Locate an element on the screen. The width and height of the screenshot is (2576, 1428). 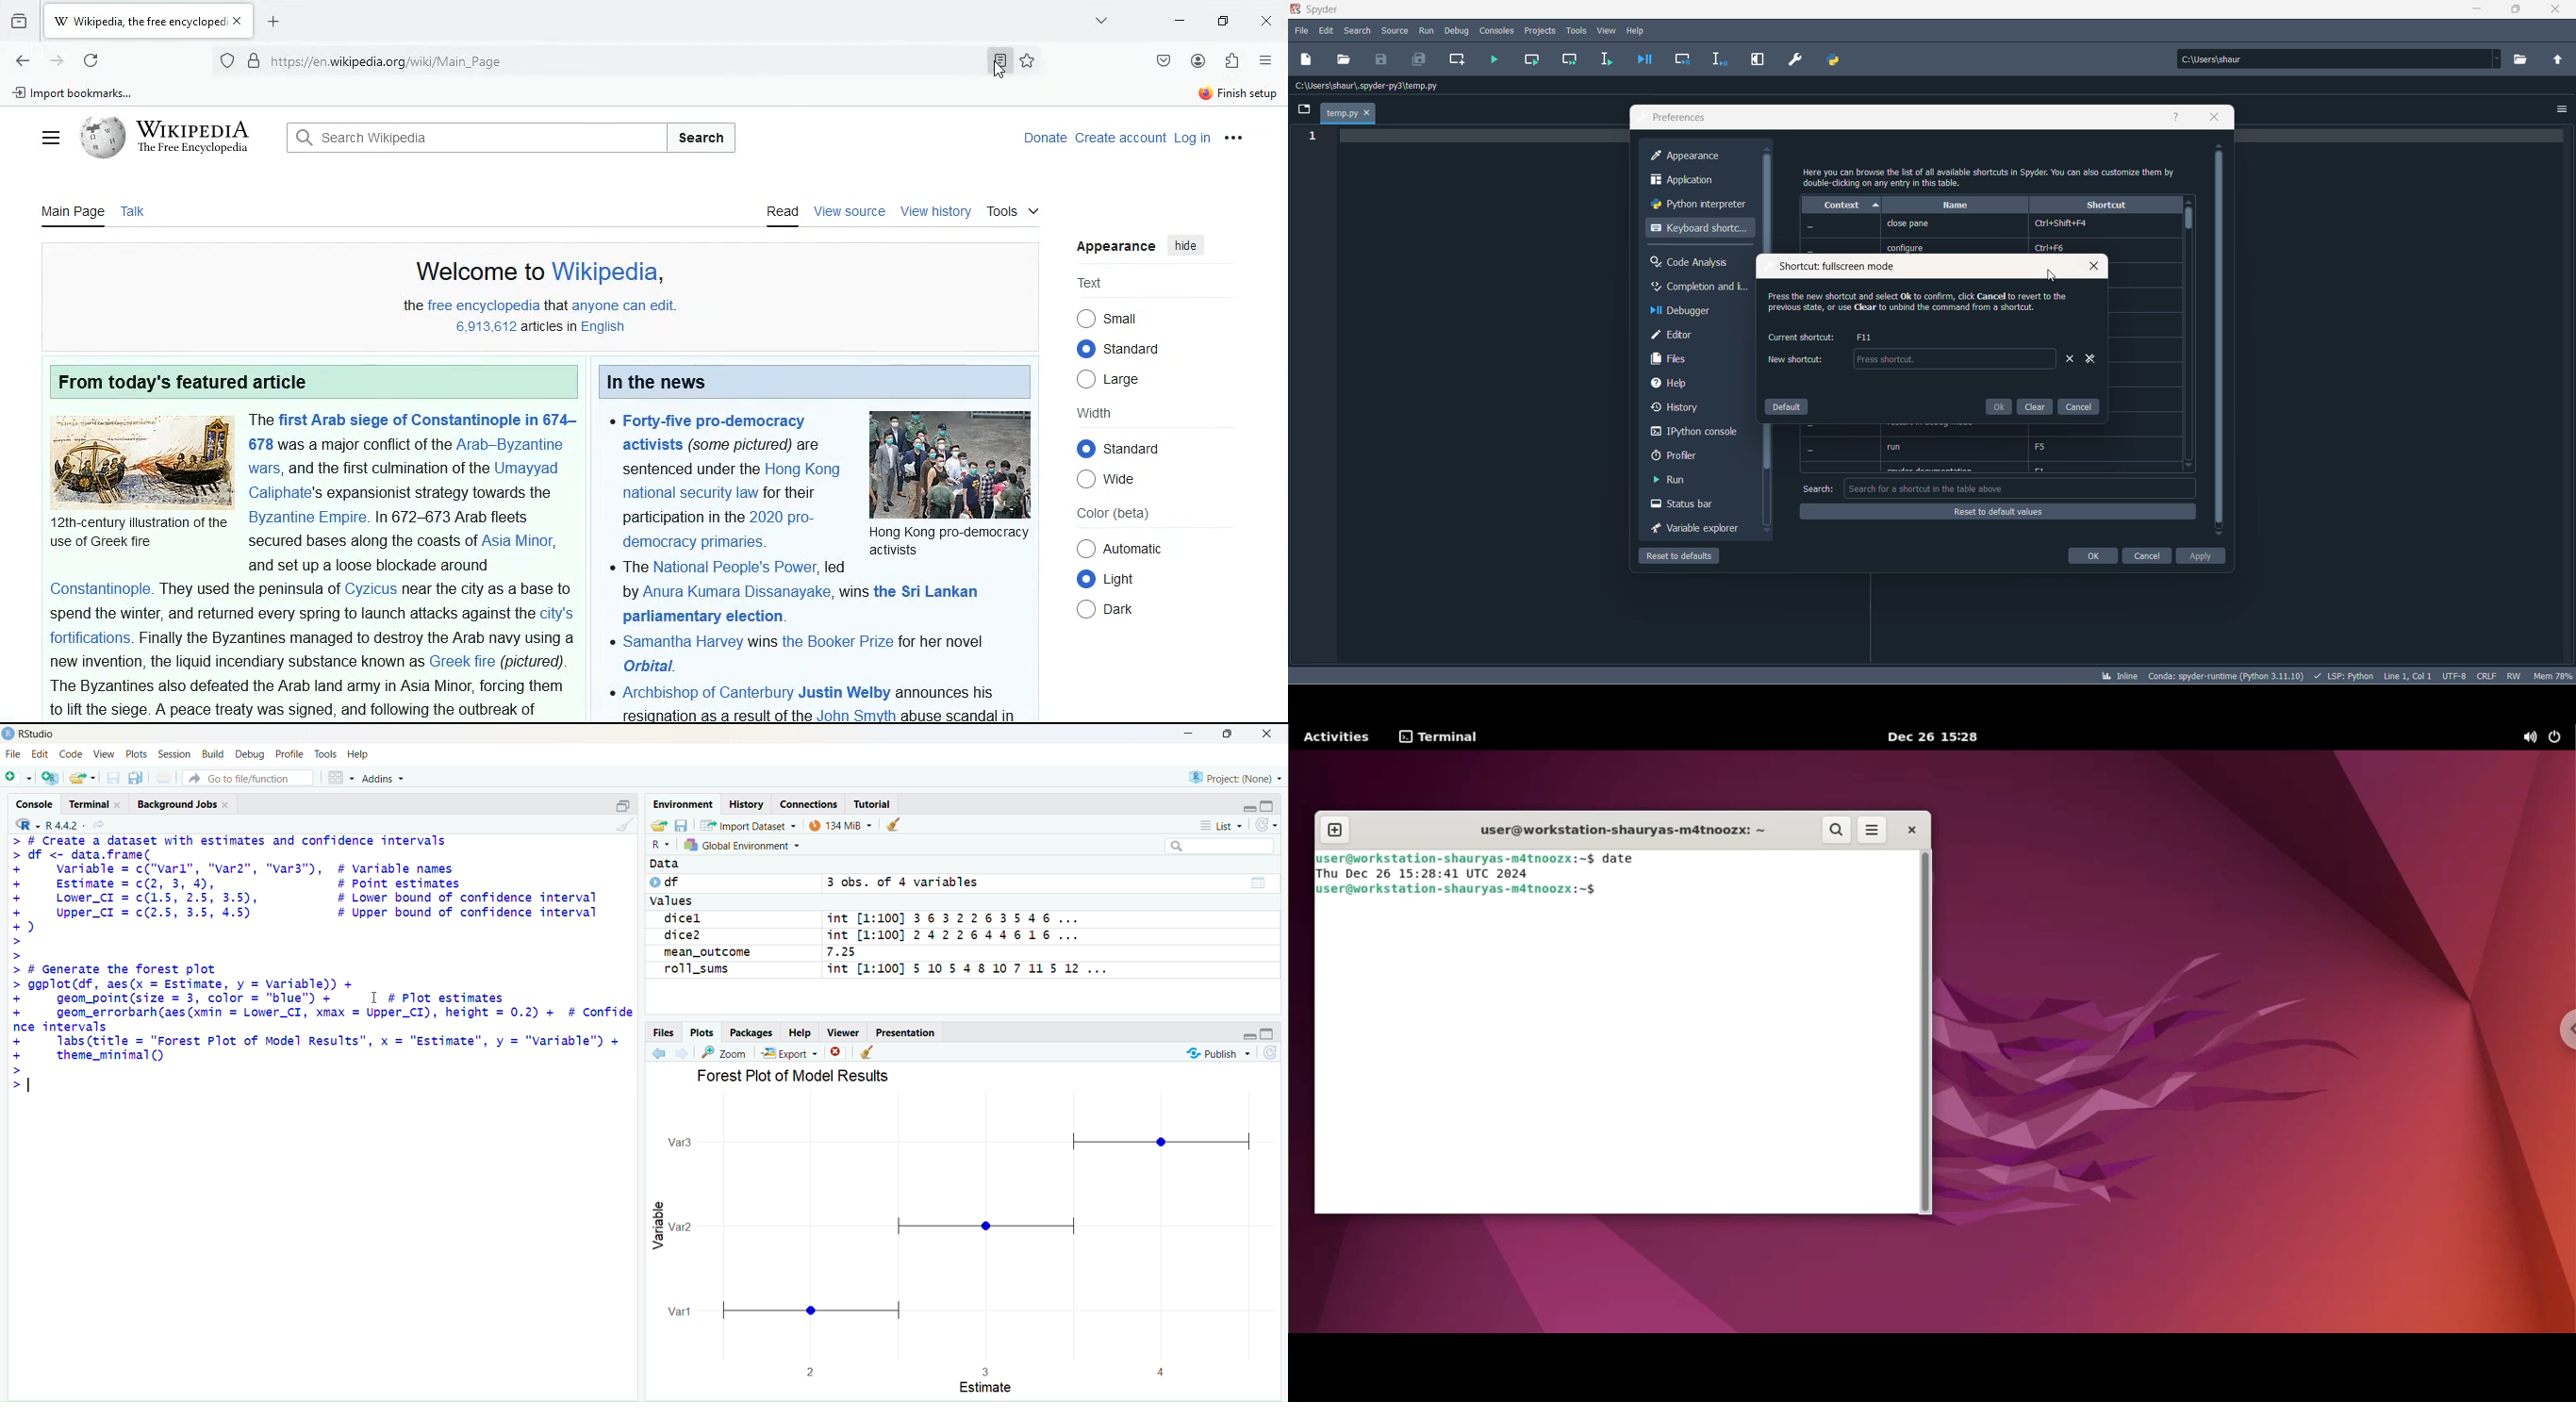
script is located at coordinates (2344, 675).